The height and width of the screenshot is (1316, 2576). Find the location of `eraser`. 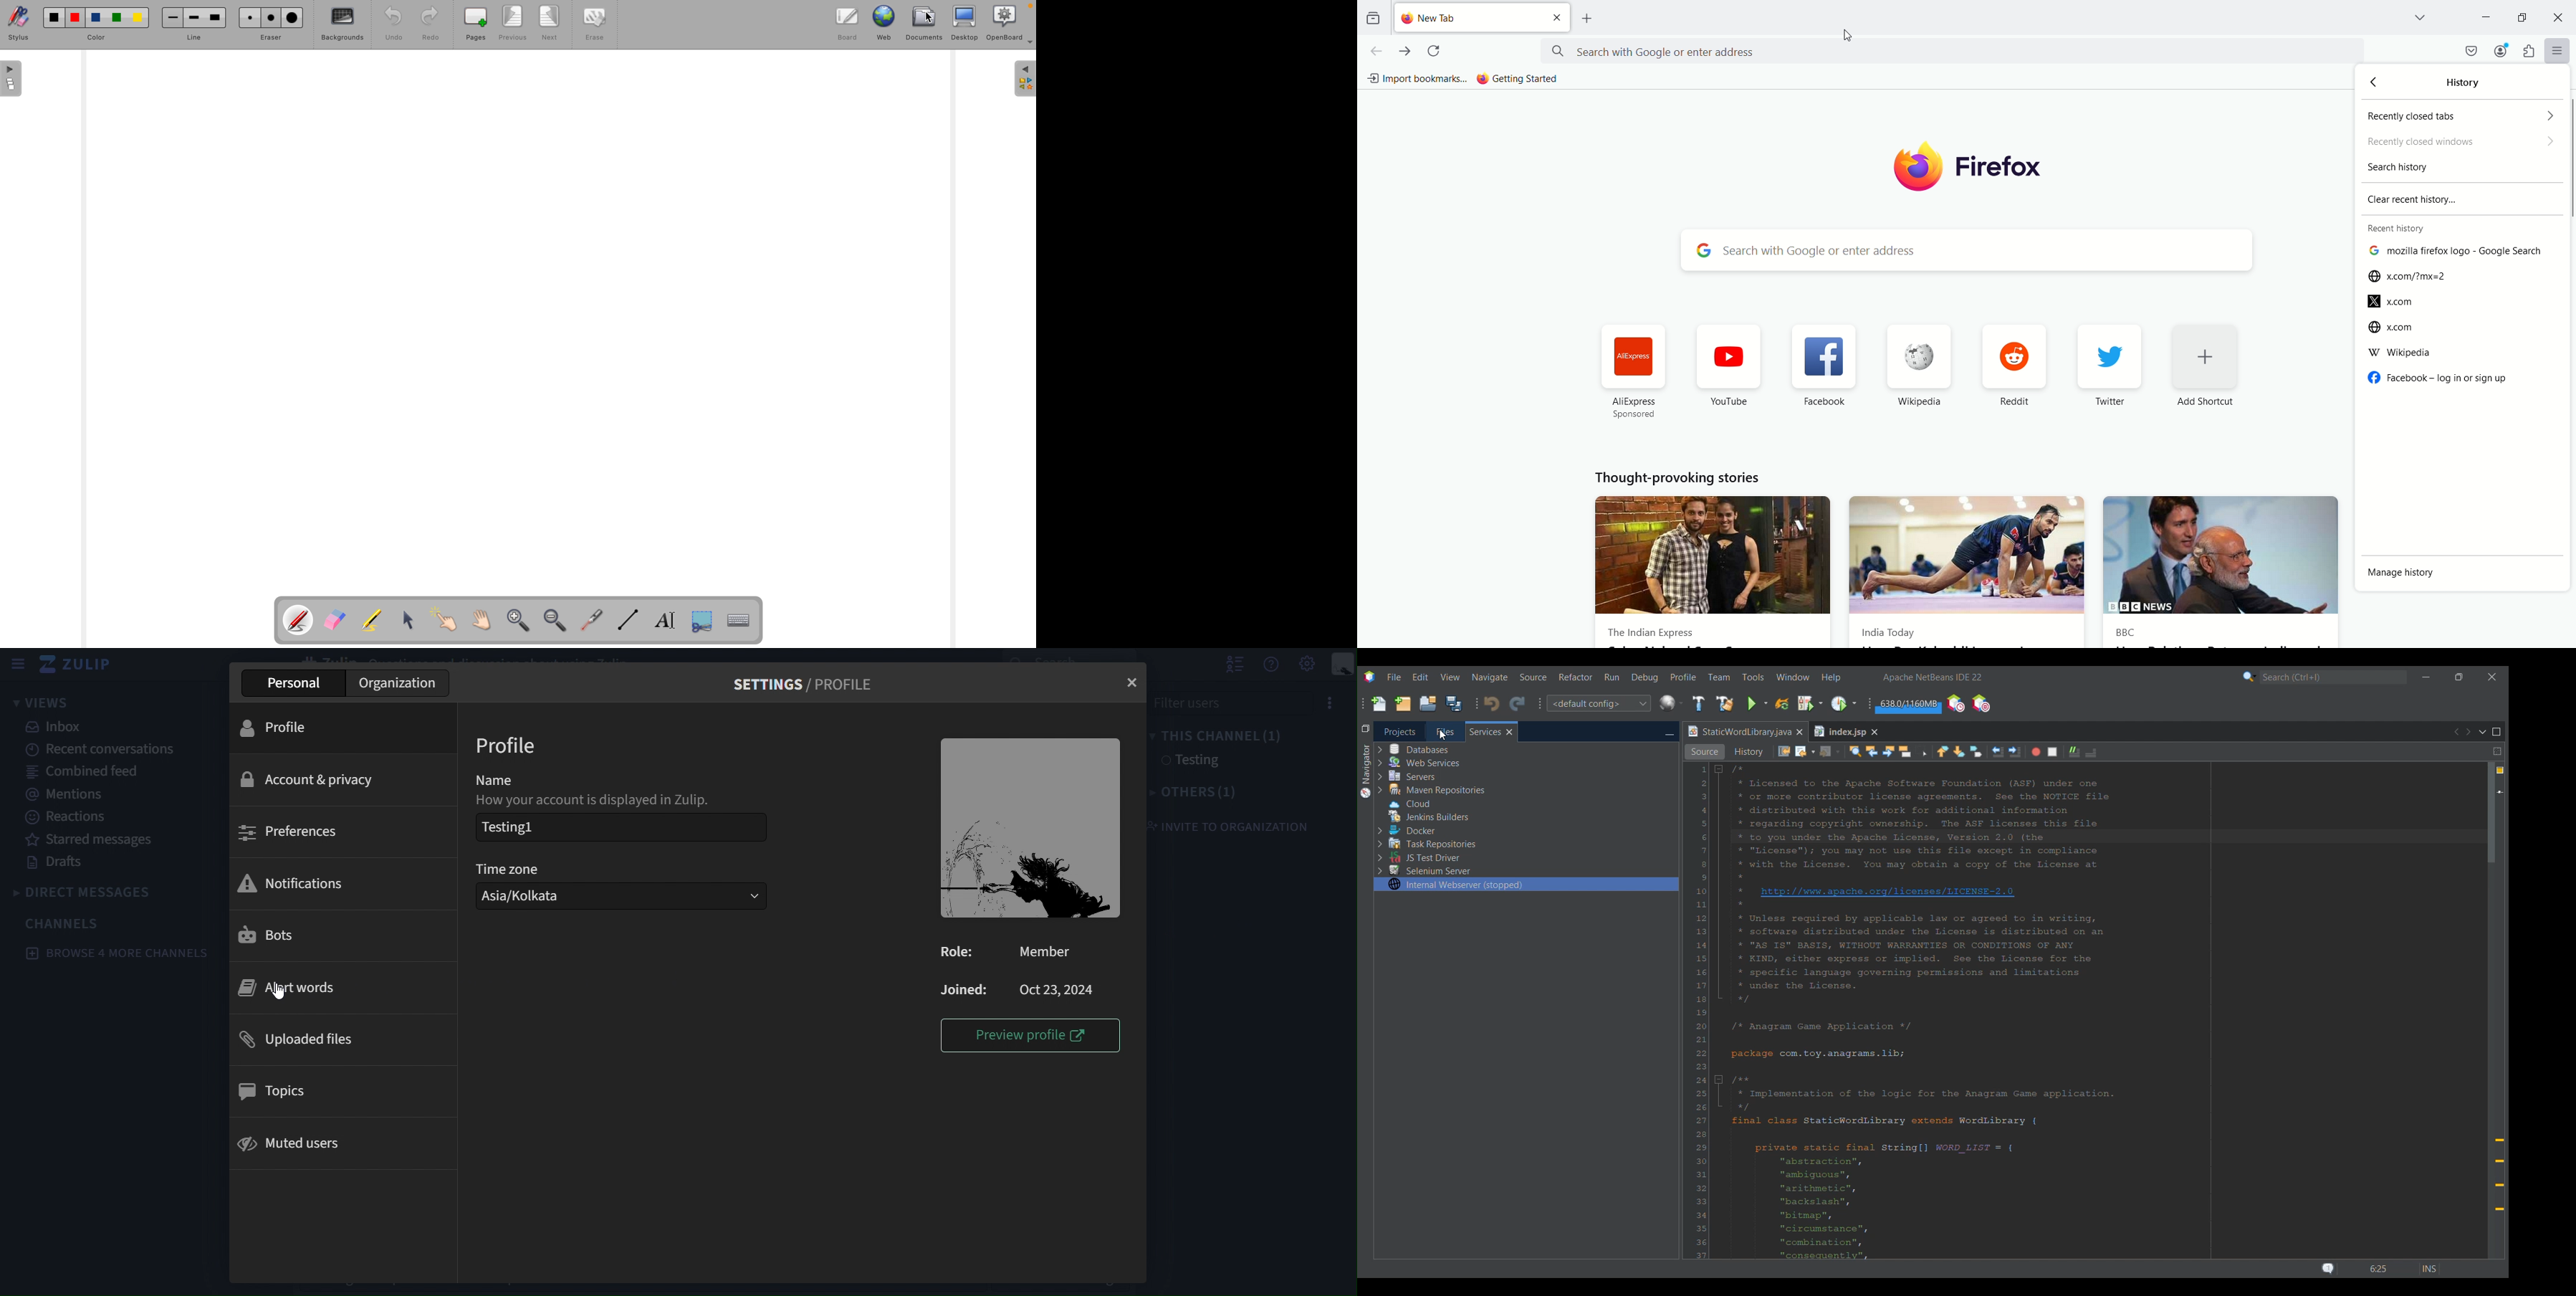

eraser is located at coordinates (273, 25).